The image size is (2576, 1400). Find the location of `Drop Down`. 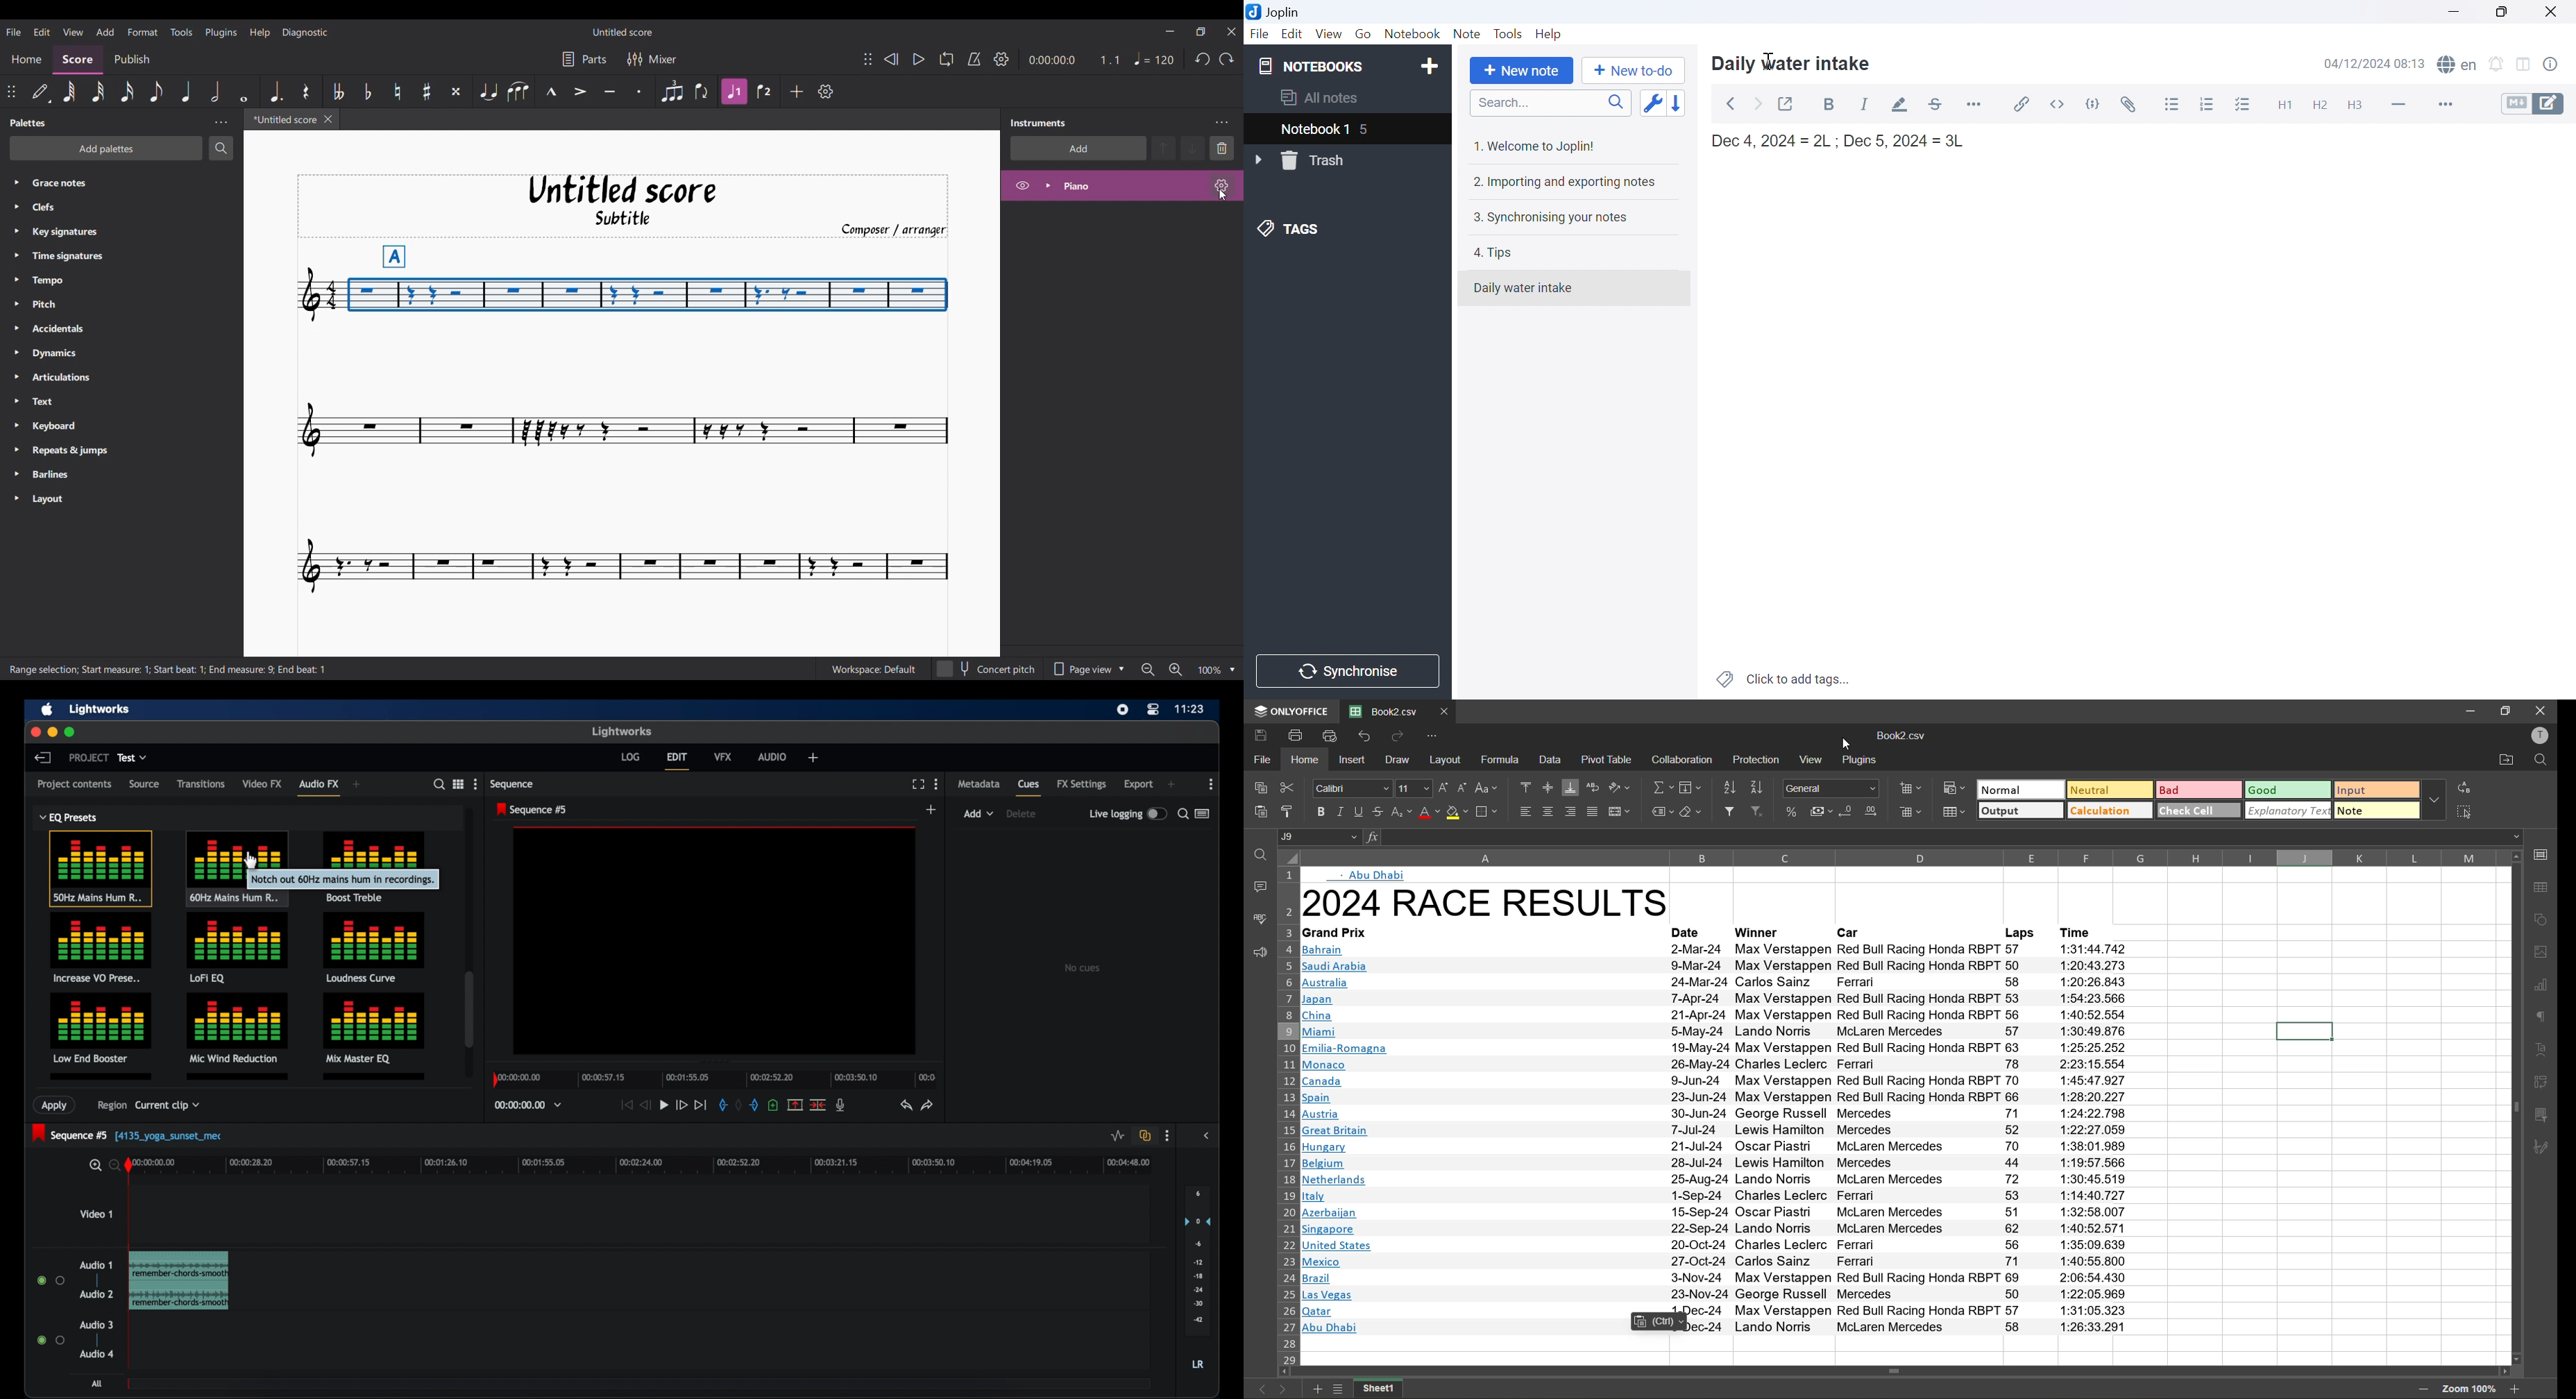

Drop Down is located at coordinates (1257, 159).